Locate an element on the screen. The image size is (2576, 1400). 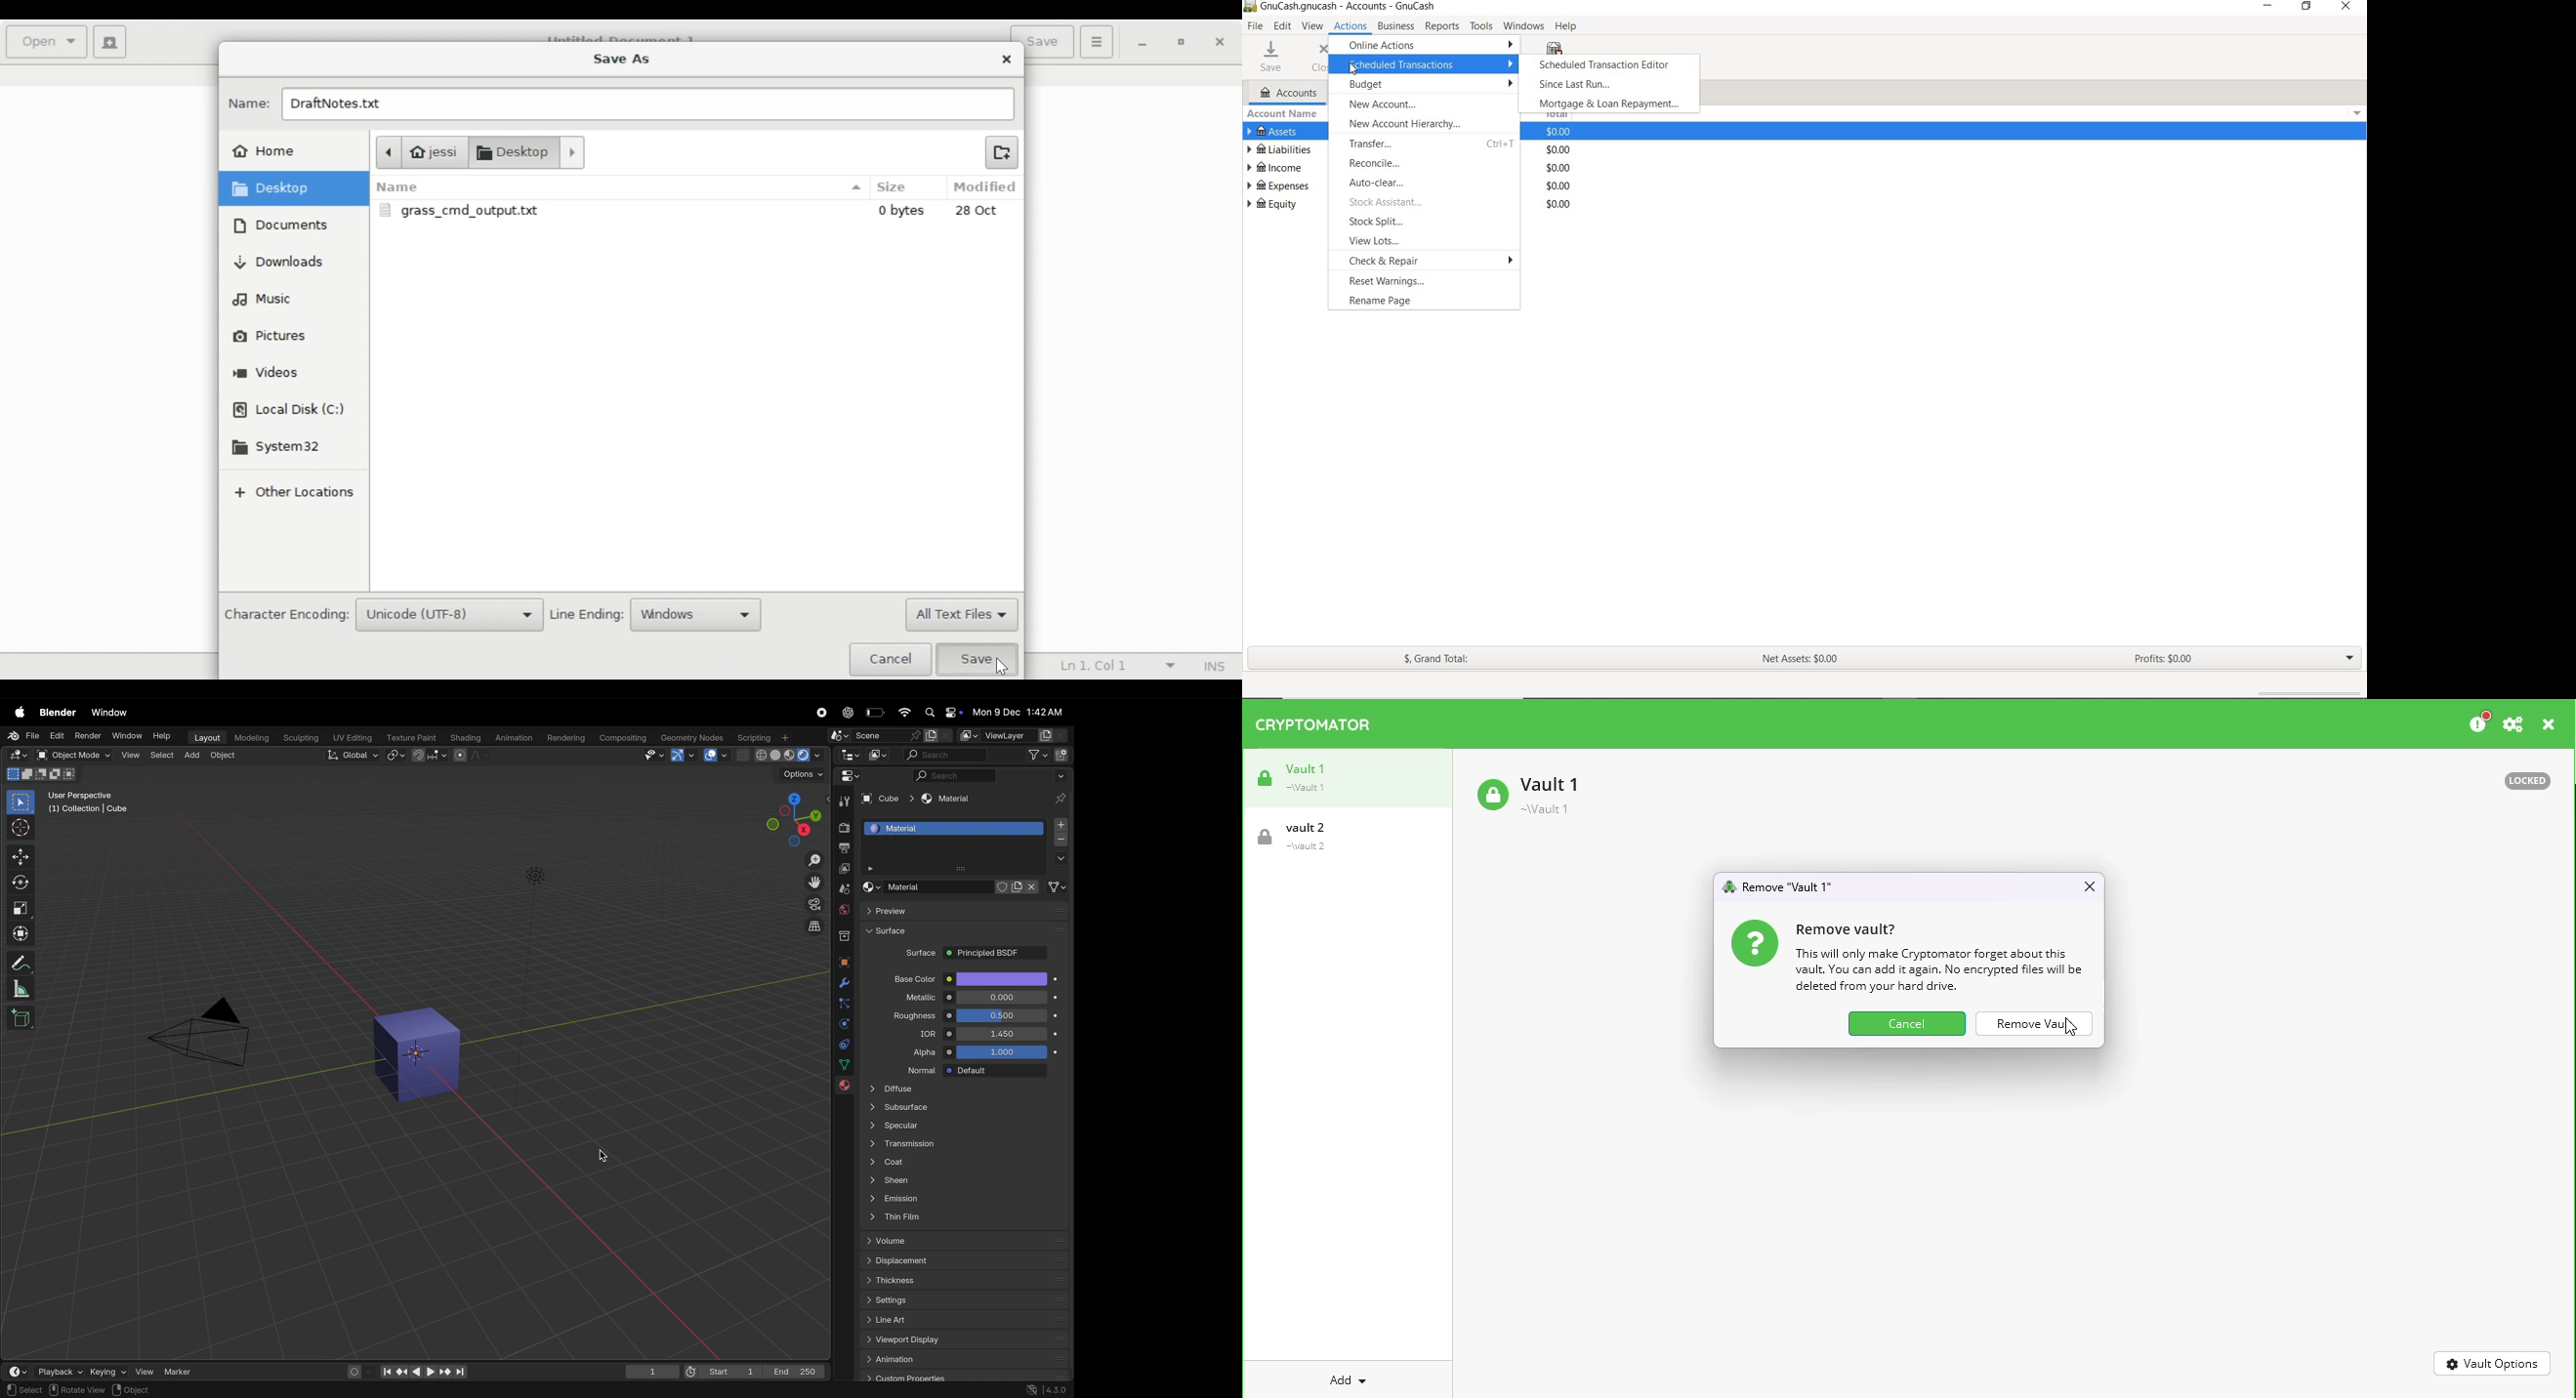
minimize is located at coordinates (1145, 43).